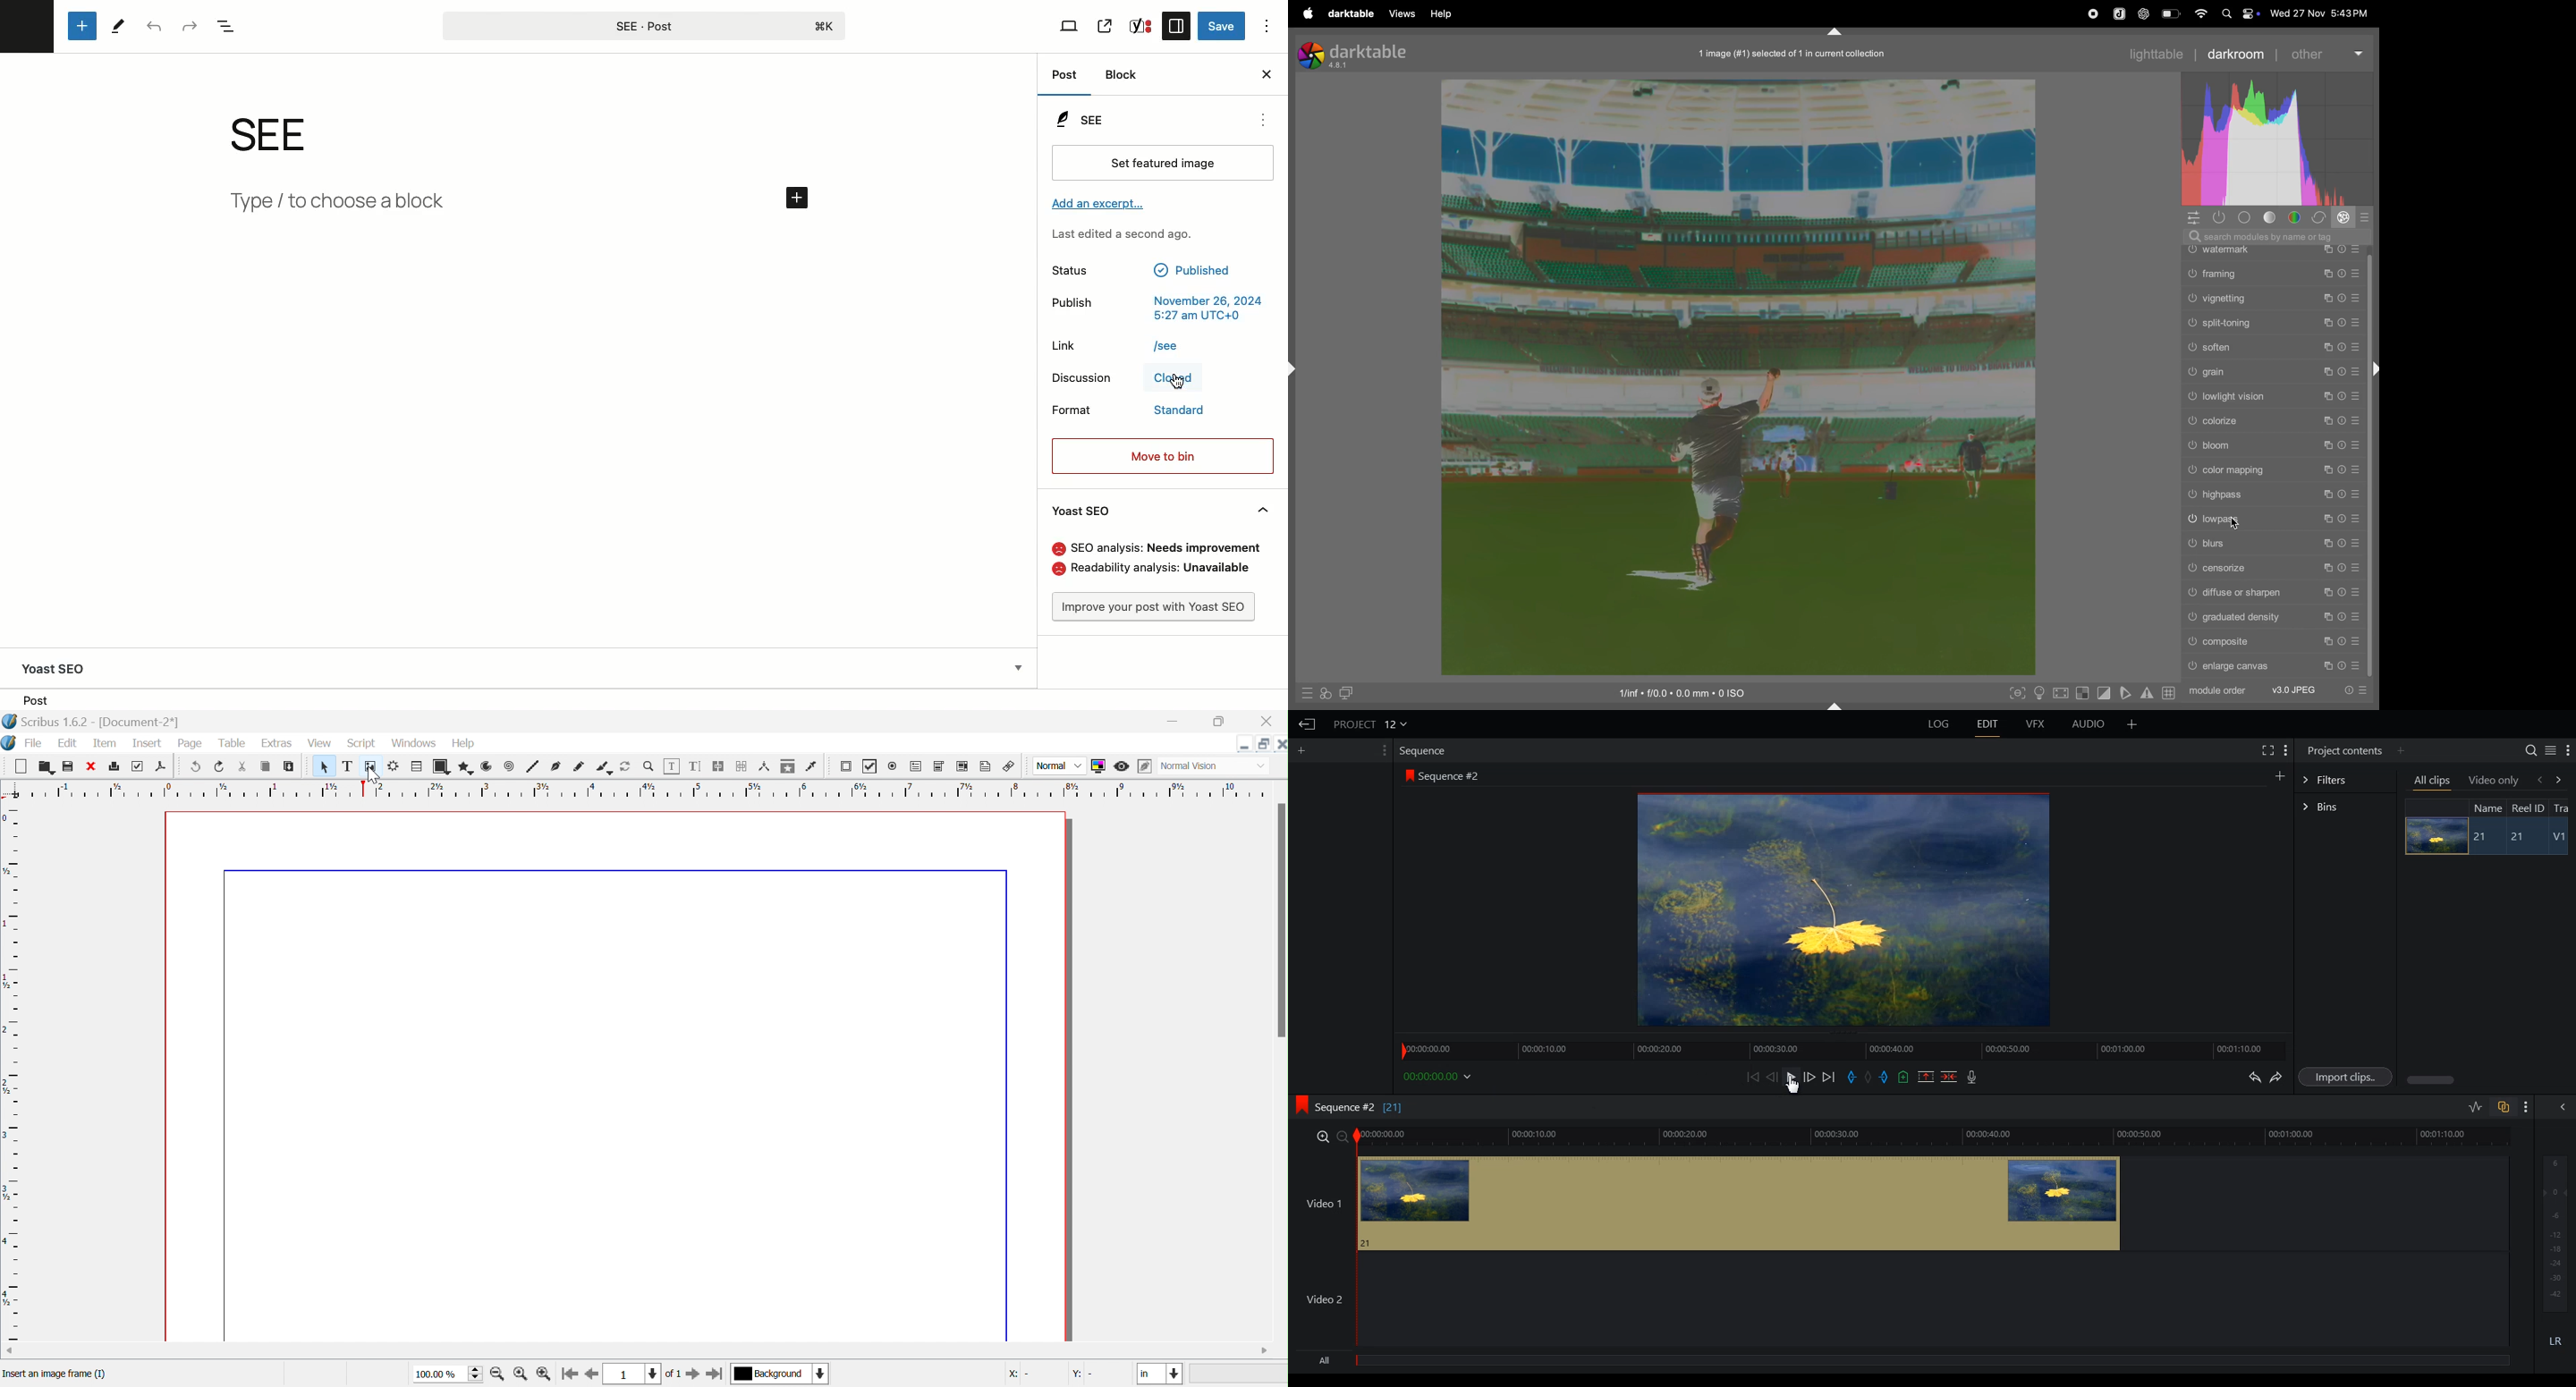 The width and height of the screenshot is (2576, 1400). I want to click on toggle peaking foucus mode, so click(2017, 695).